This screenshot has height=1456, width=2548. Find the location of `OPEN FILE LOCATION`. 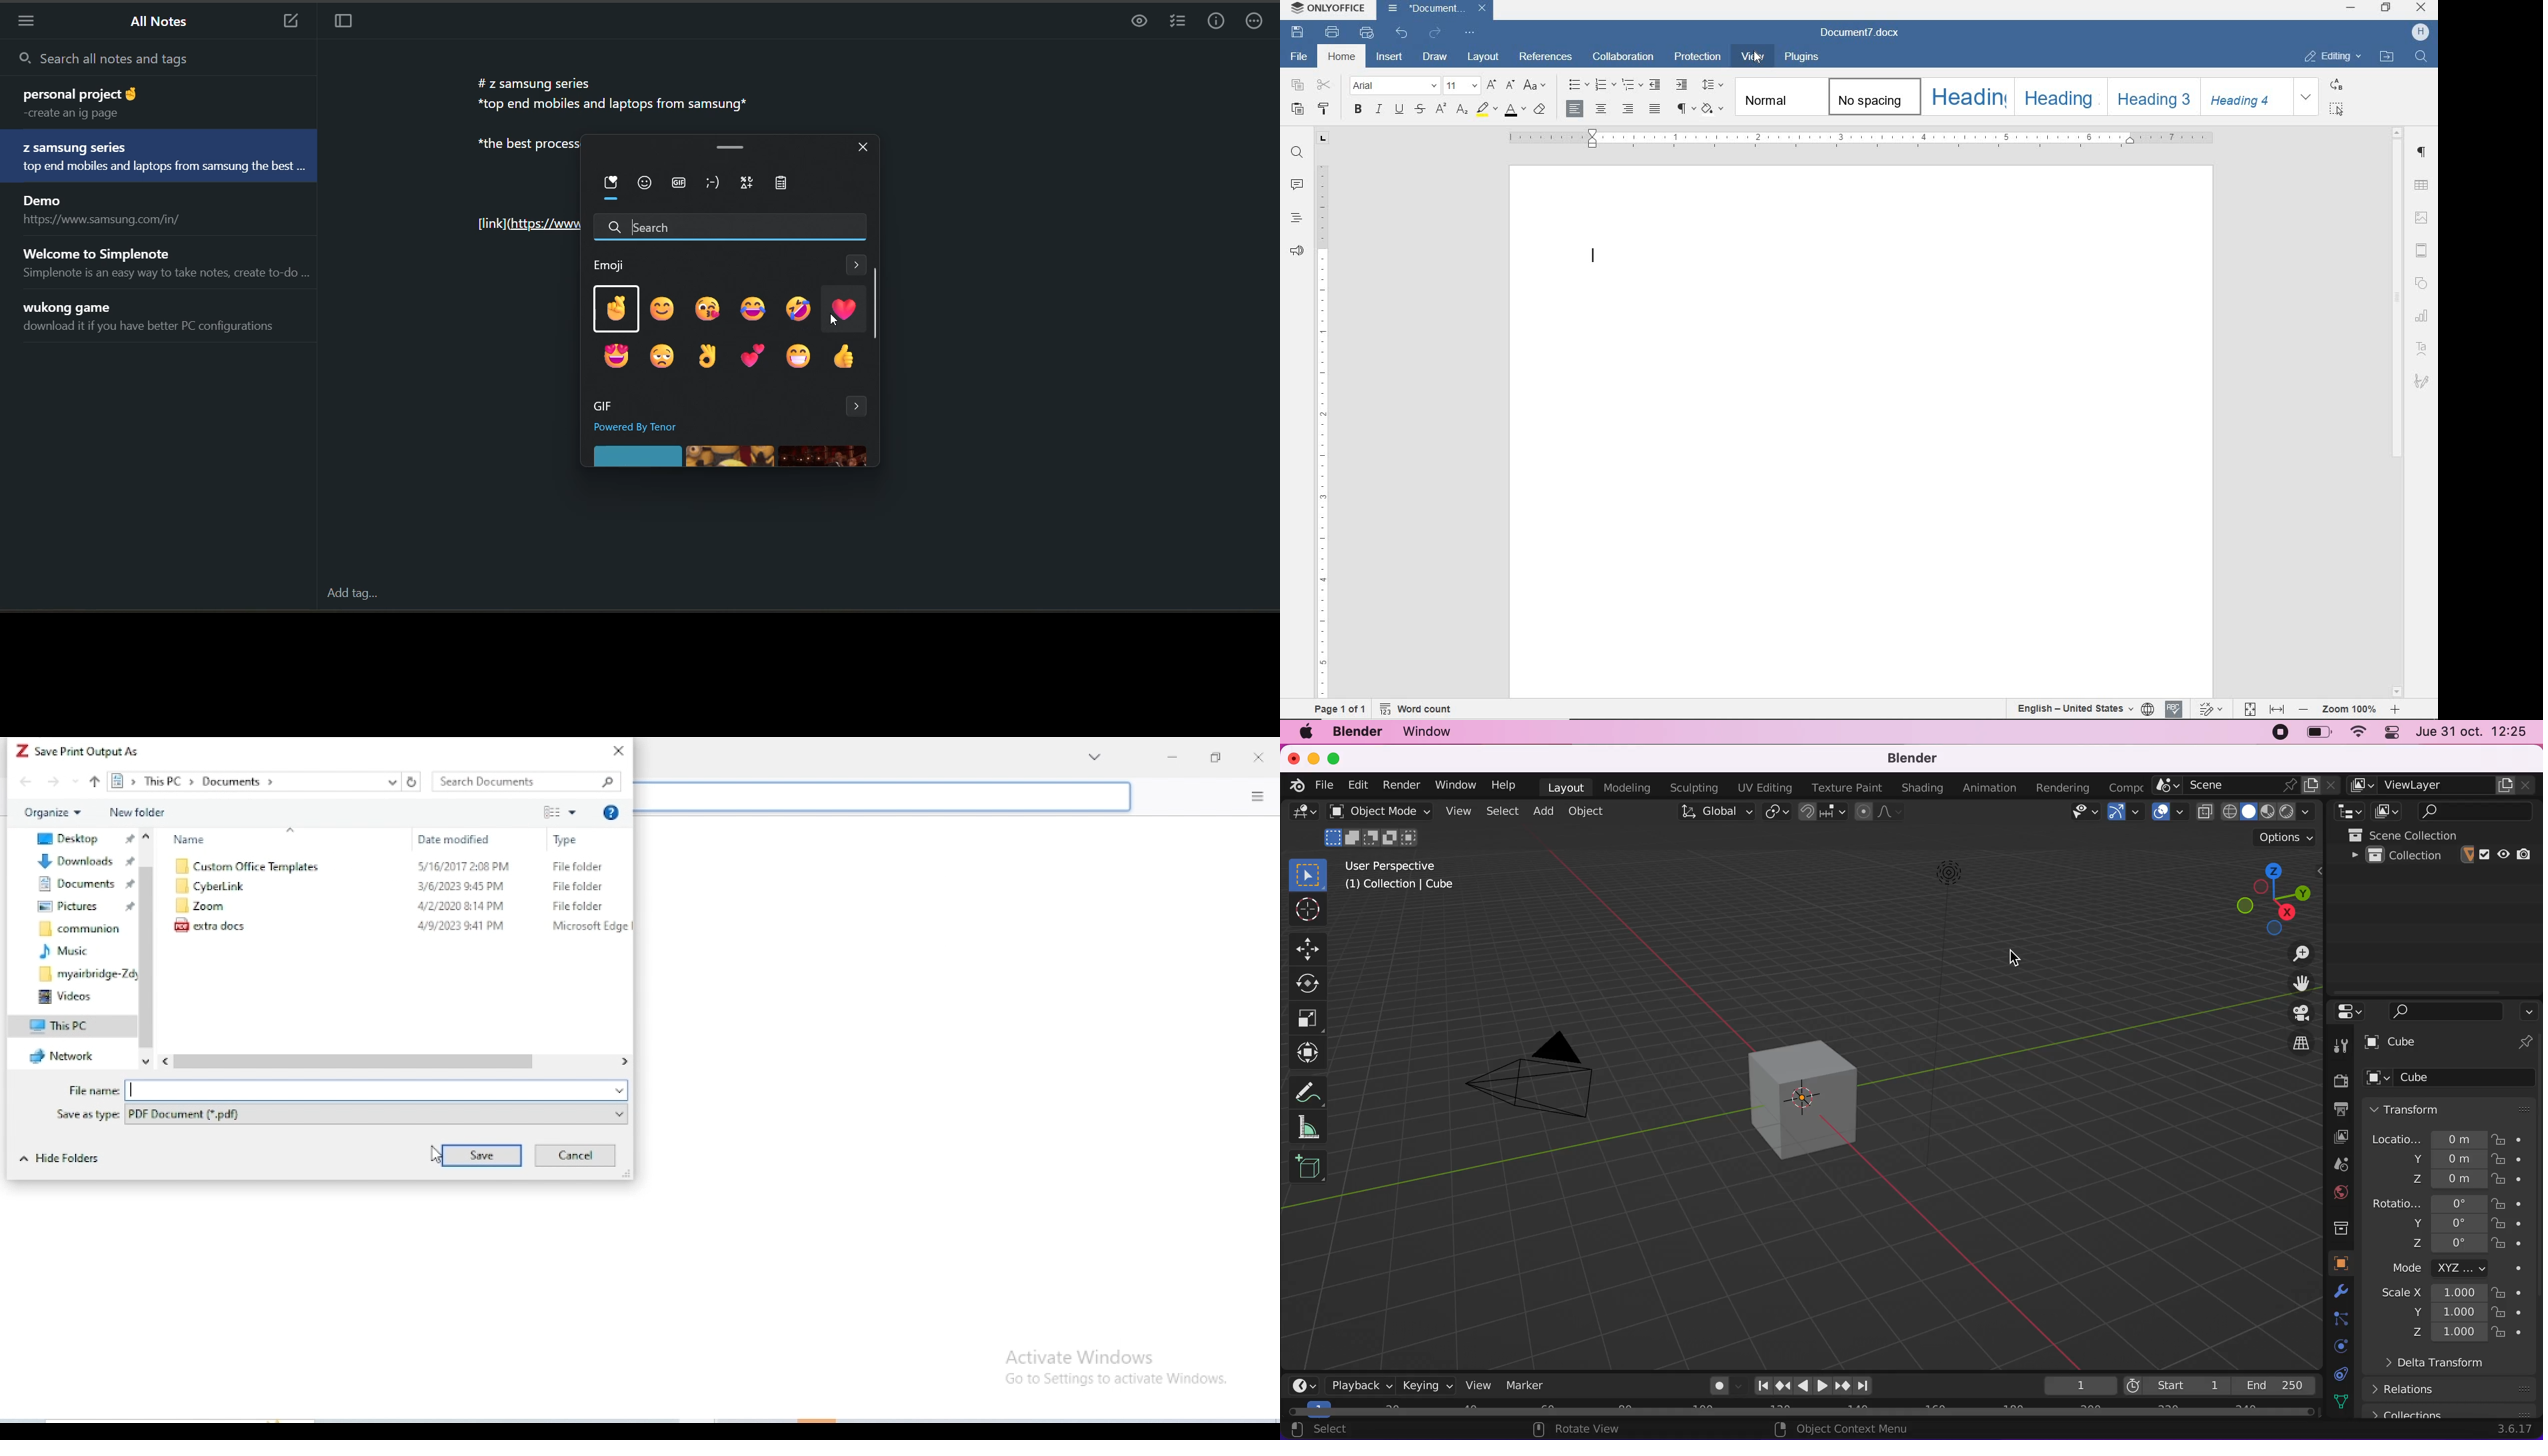

OPEN FILE LOCATION is located at coordinates (2389, 58).